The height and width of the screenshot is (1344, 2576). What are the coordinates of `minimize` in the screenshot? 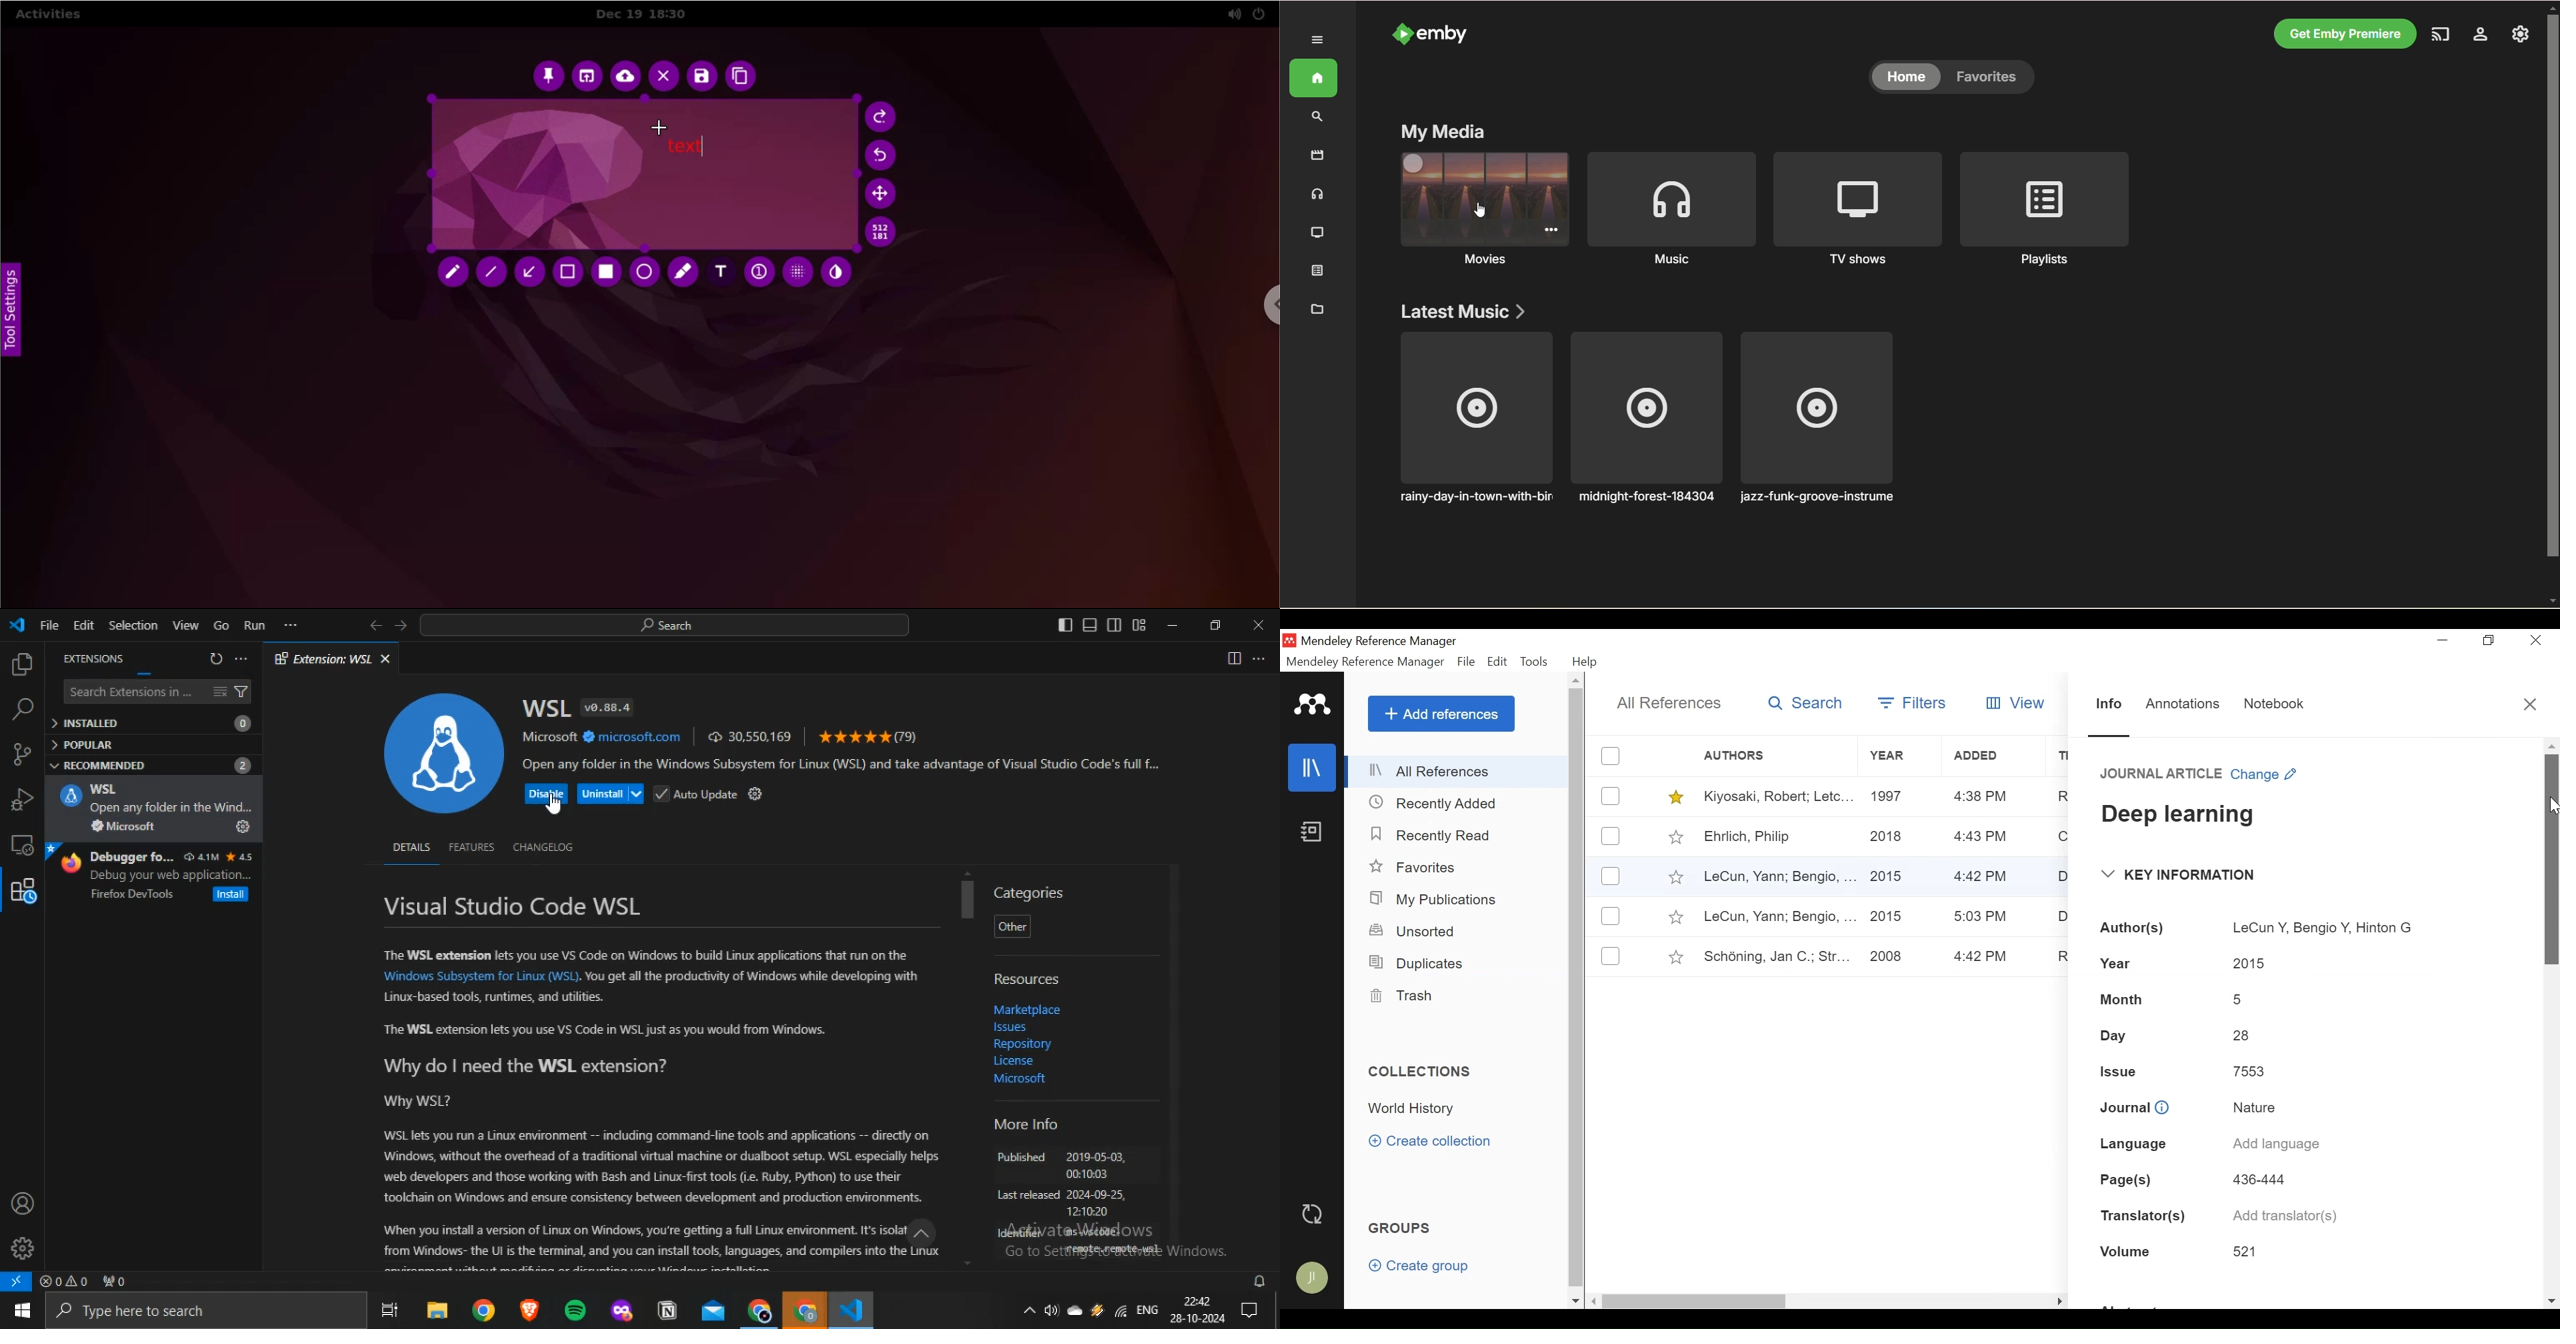 It's located at (1172, 625).